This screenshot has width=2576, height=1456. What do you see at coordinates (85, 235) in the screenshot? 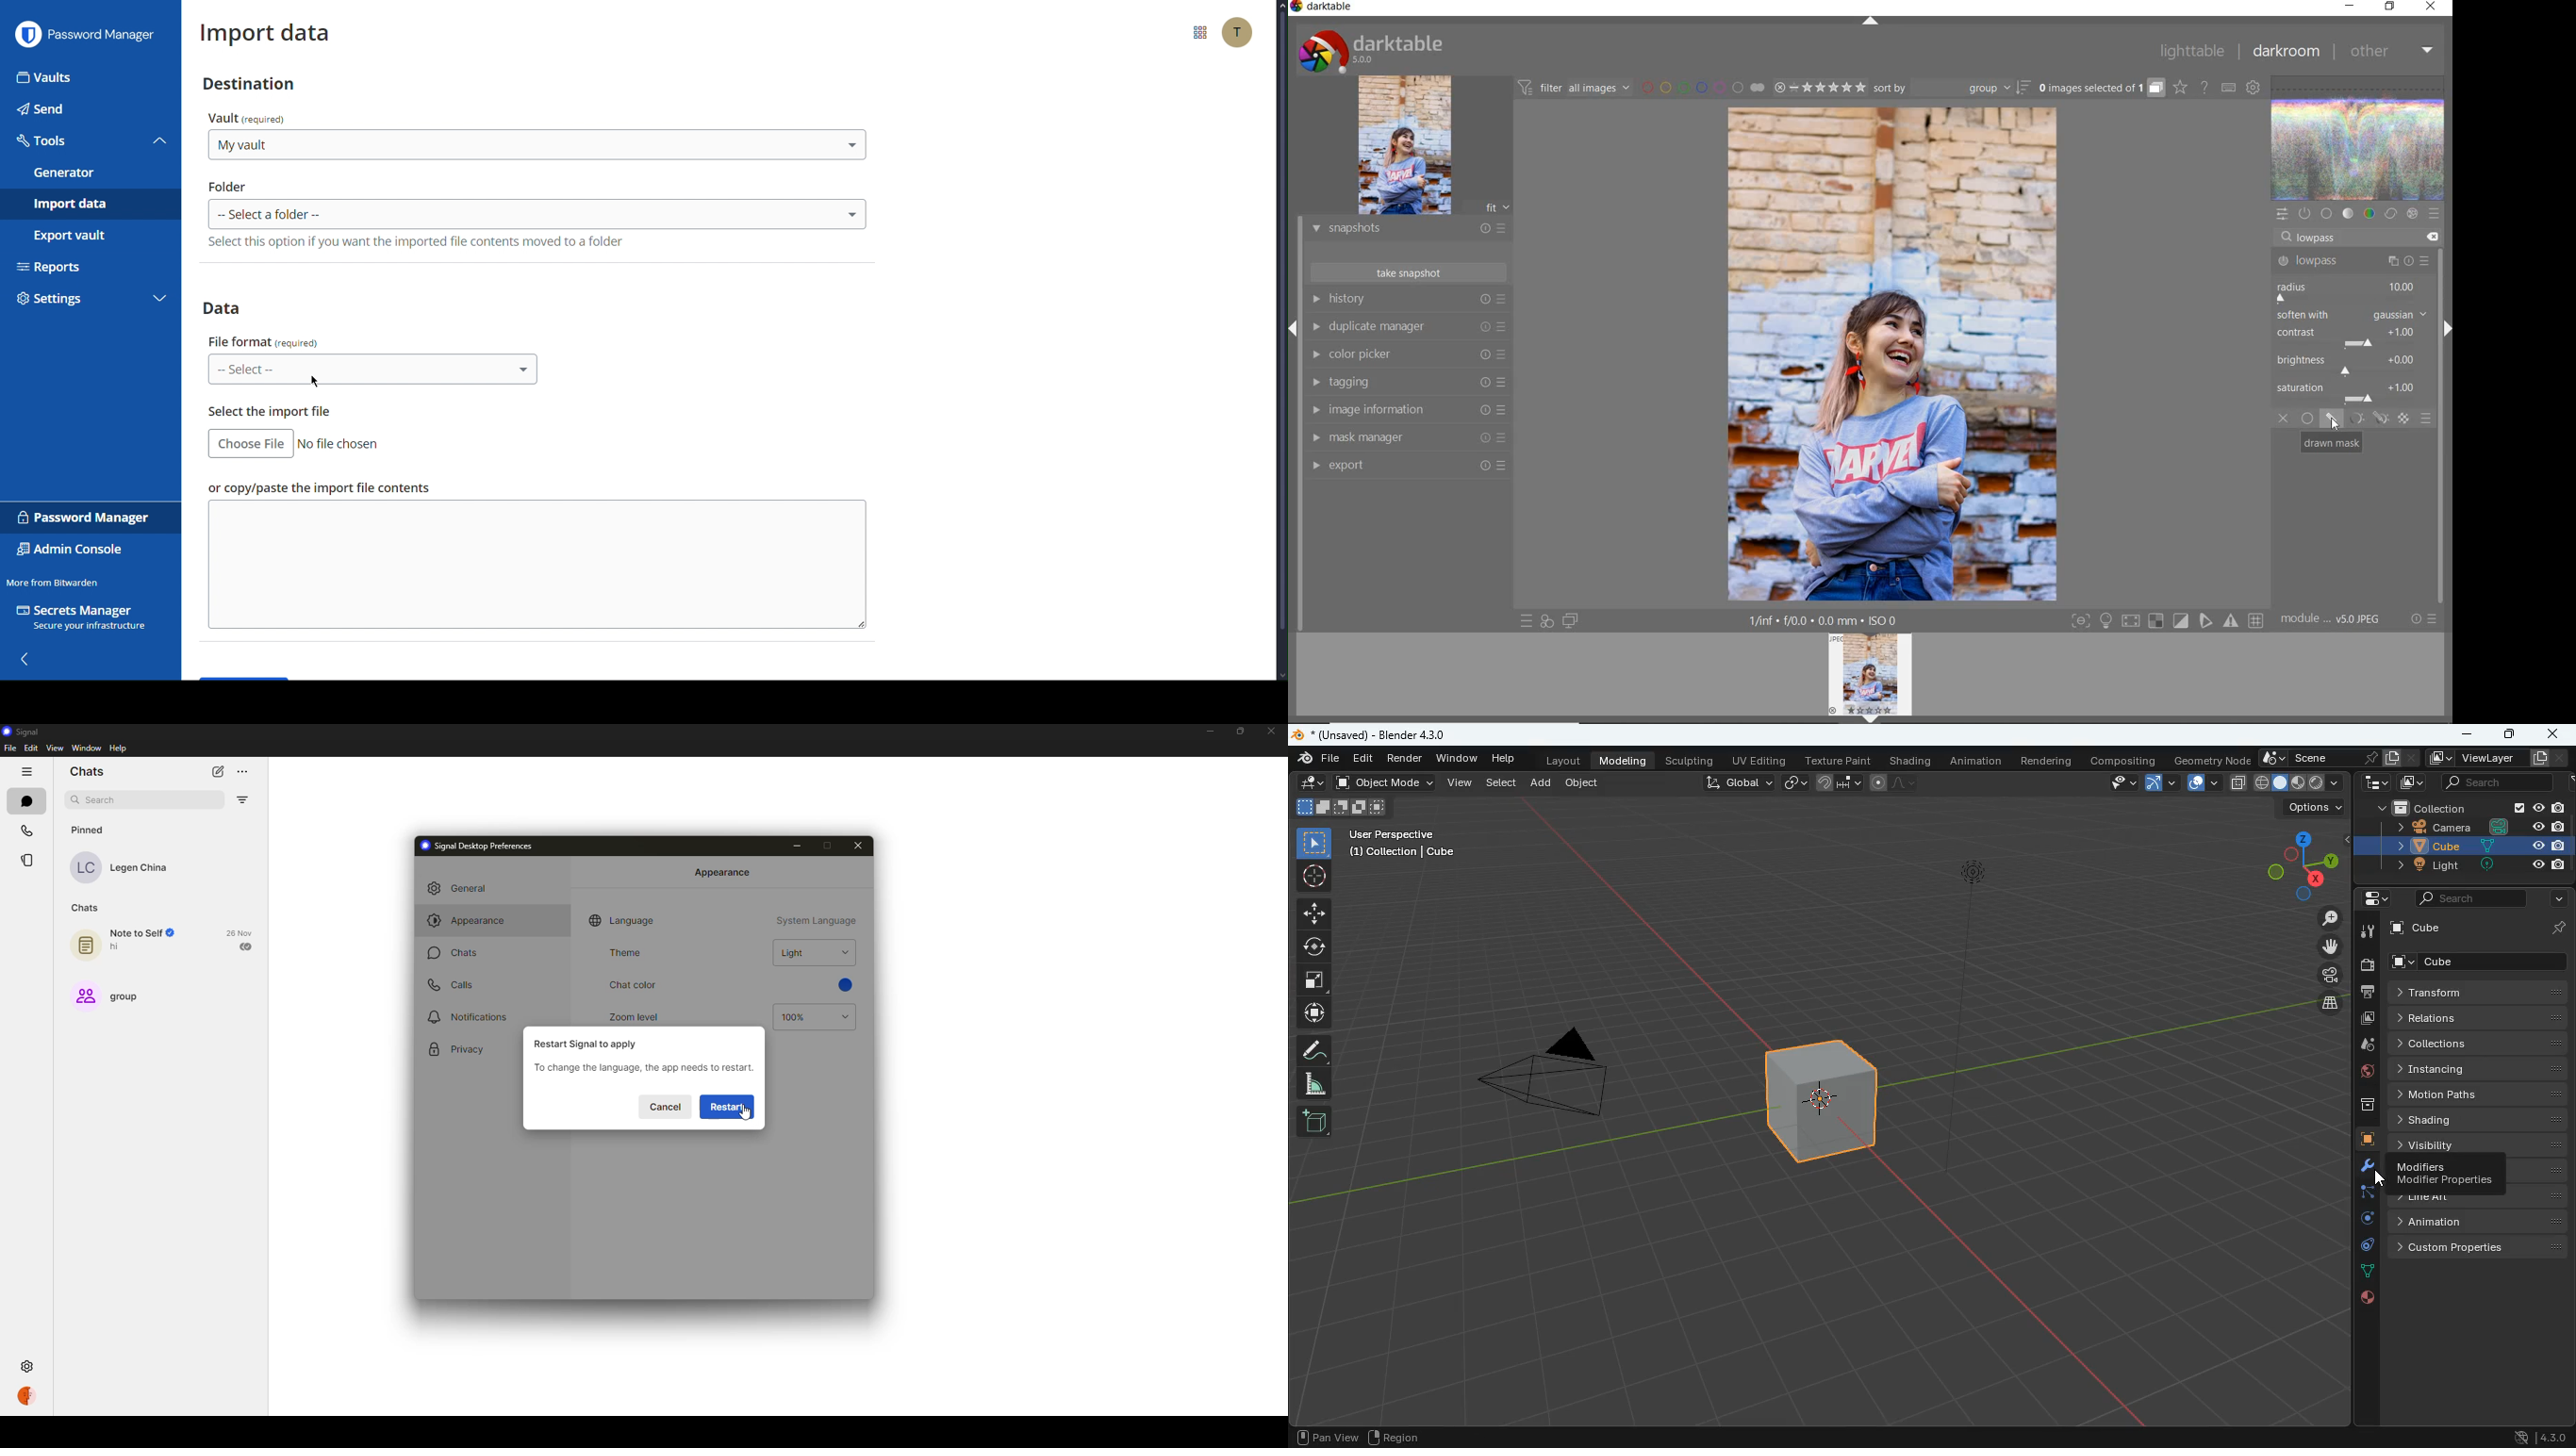
I see `Export vault` at bounding box center [85, 235].